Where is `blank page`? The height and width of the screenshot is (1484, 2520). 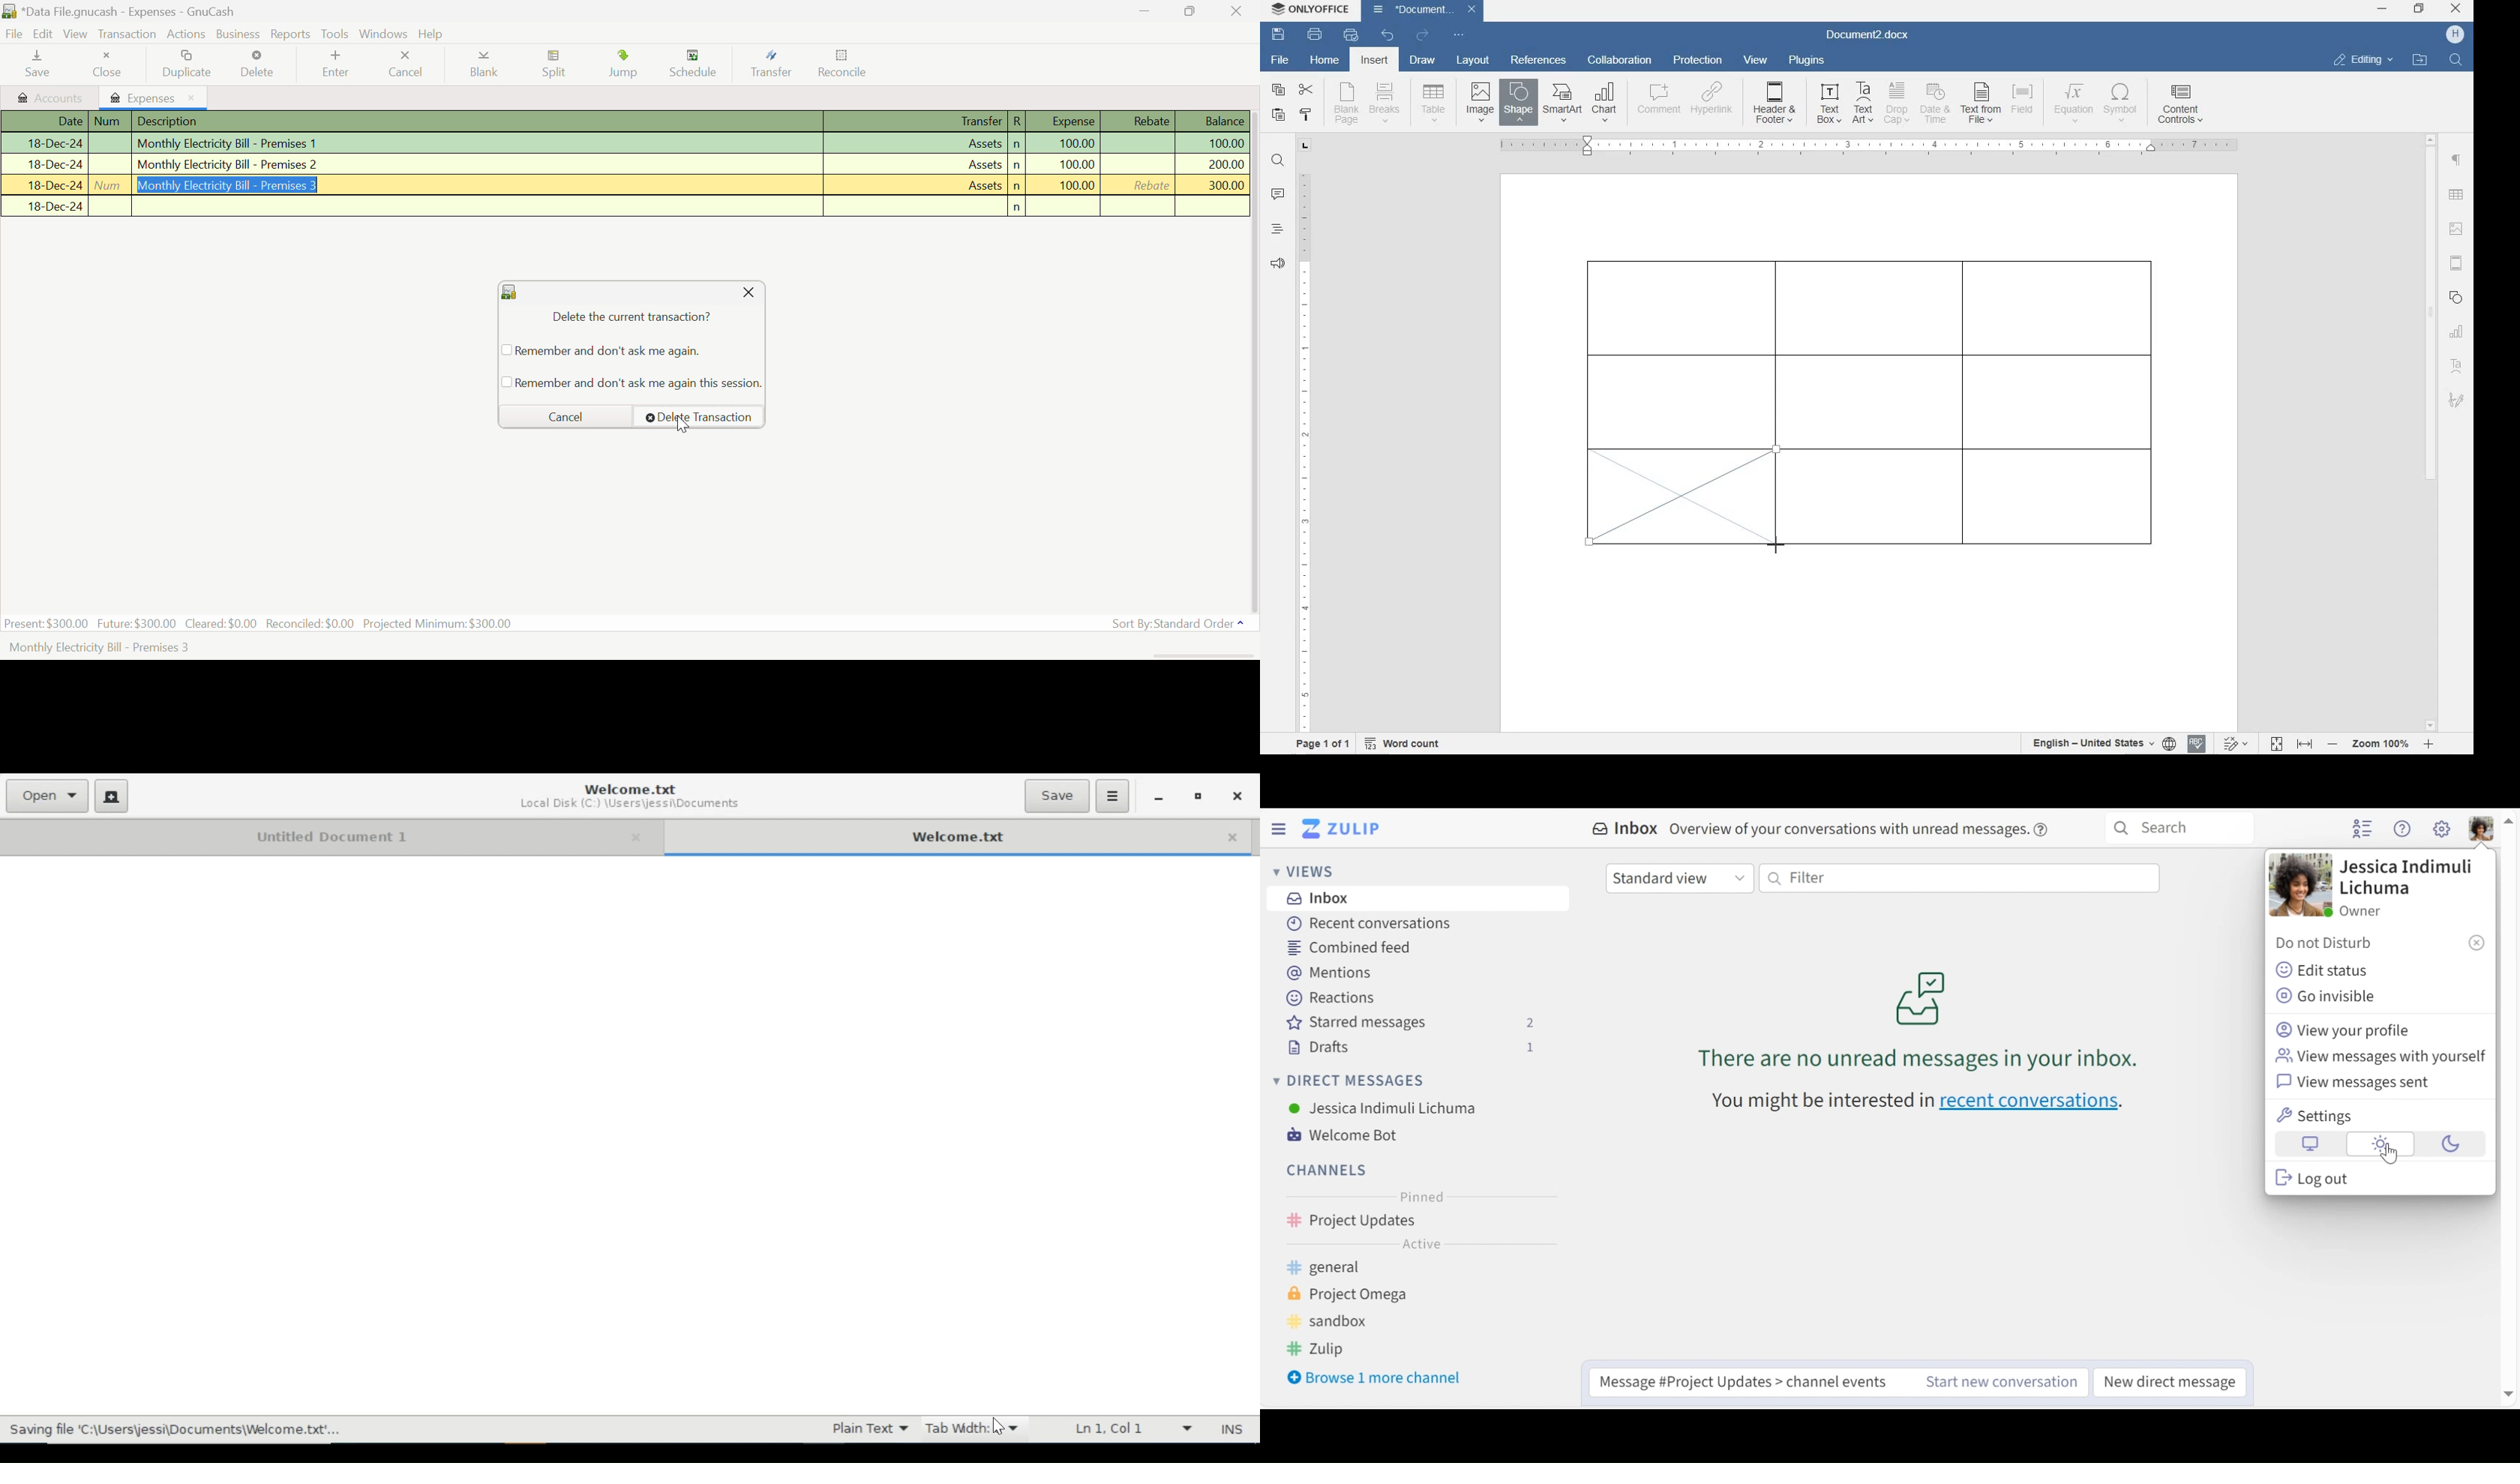
blank page is located at coordinates (1345, 105).